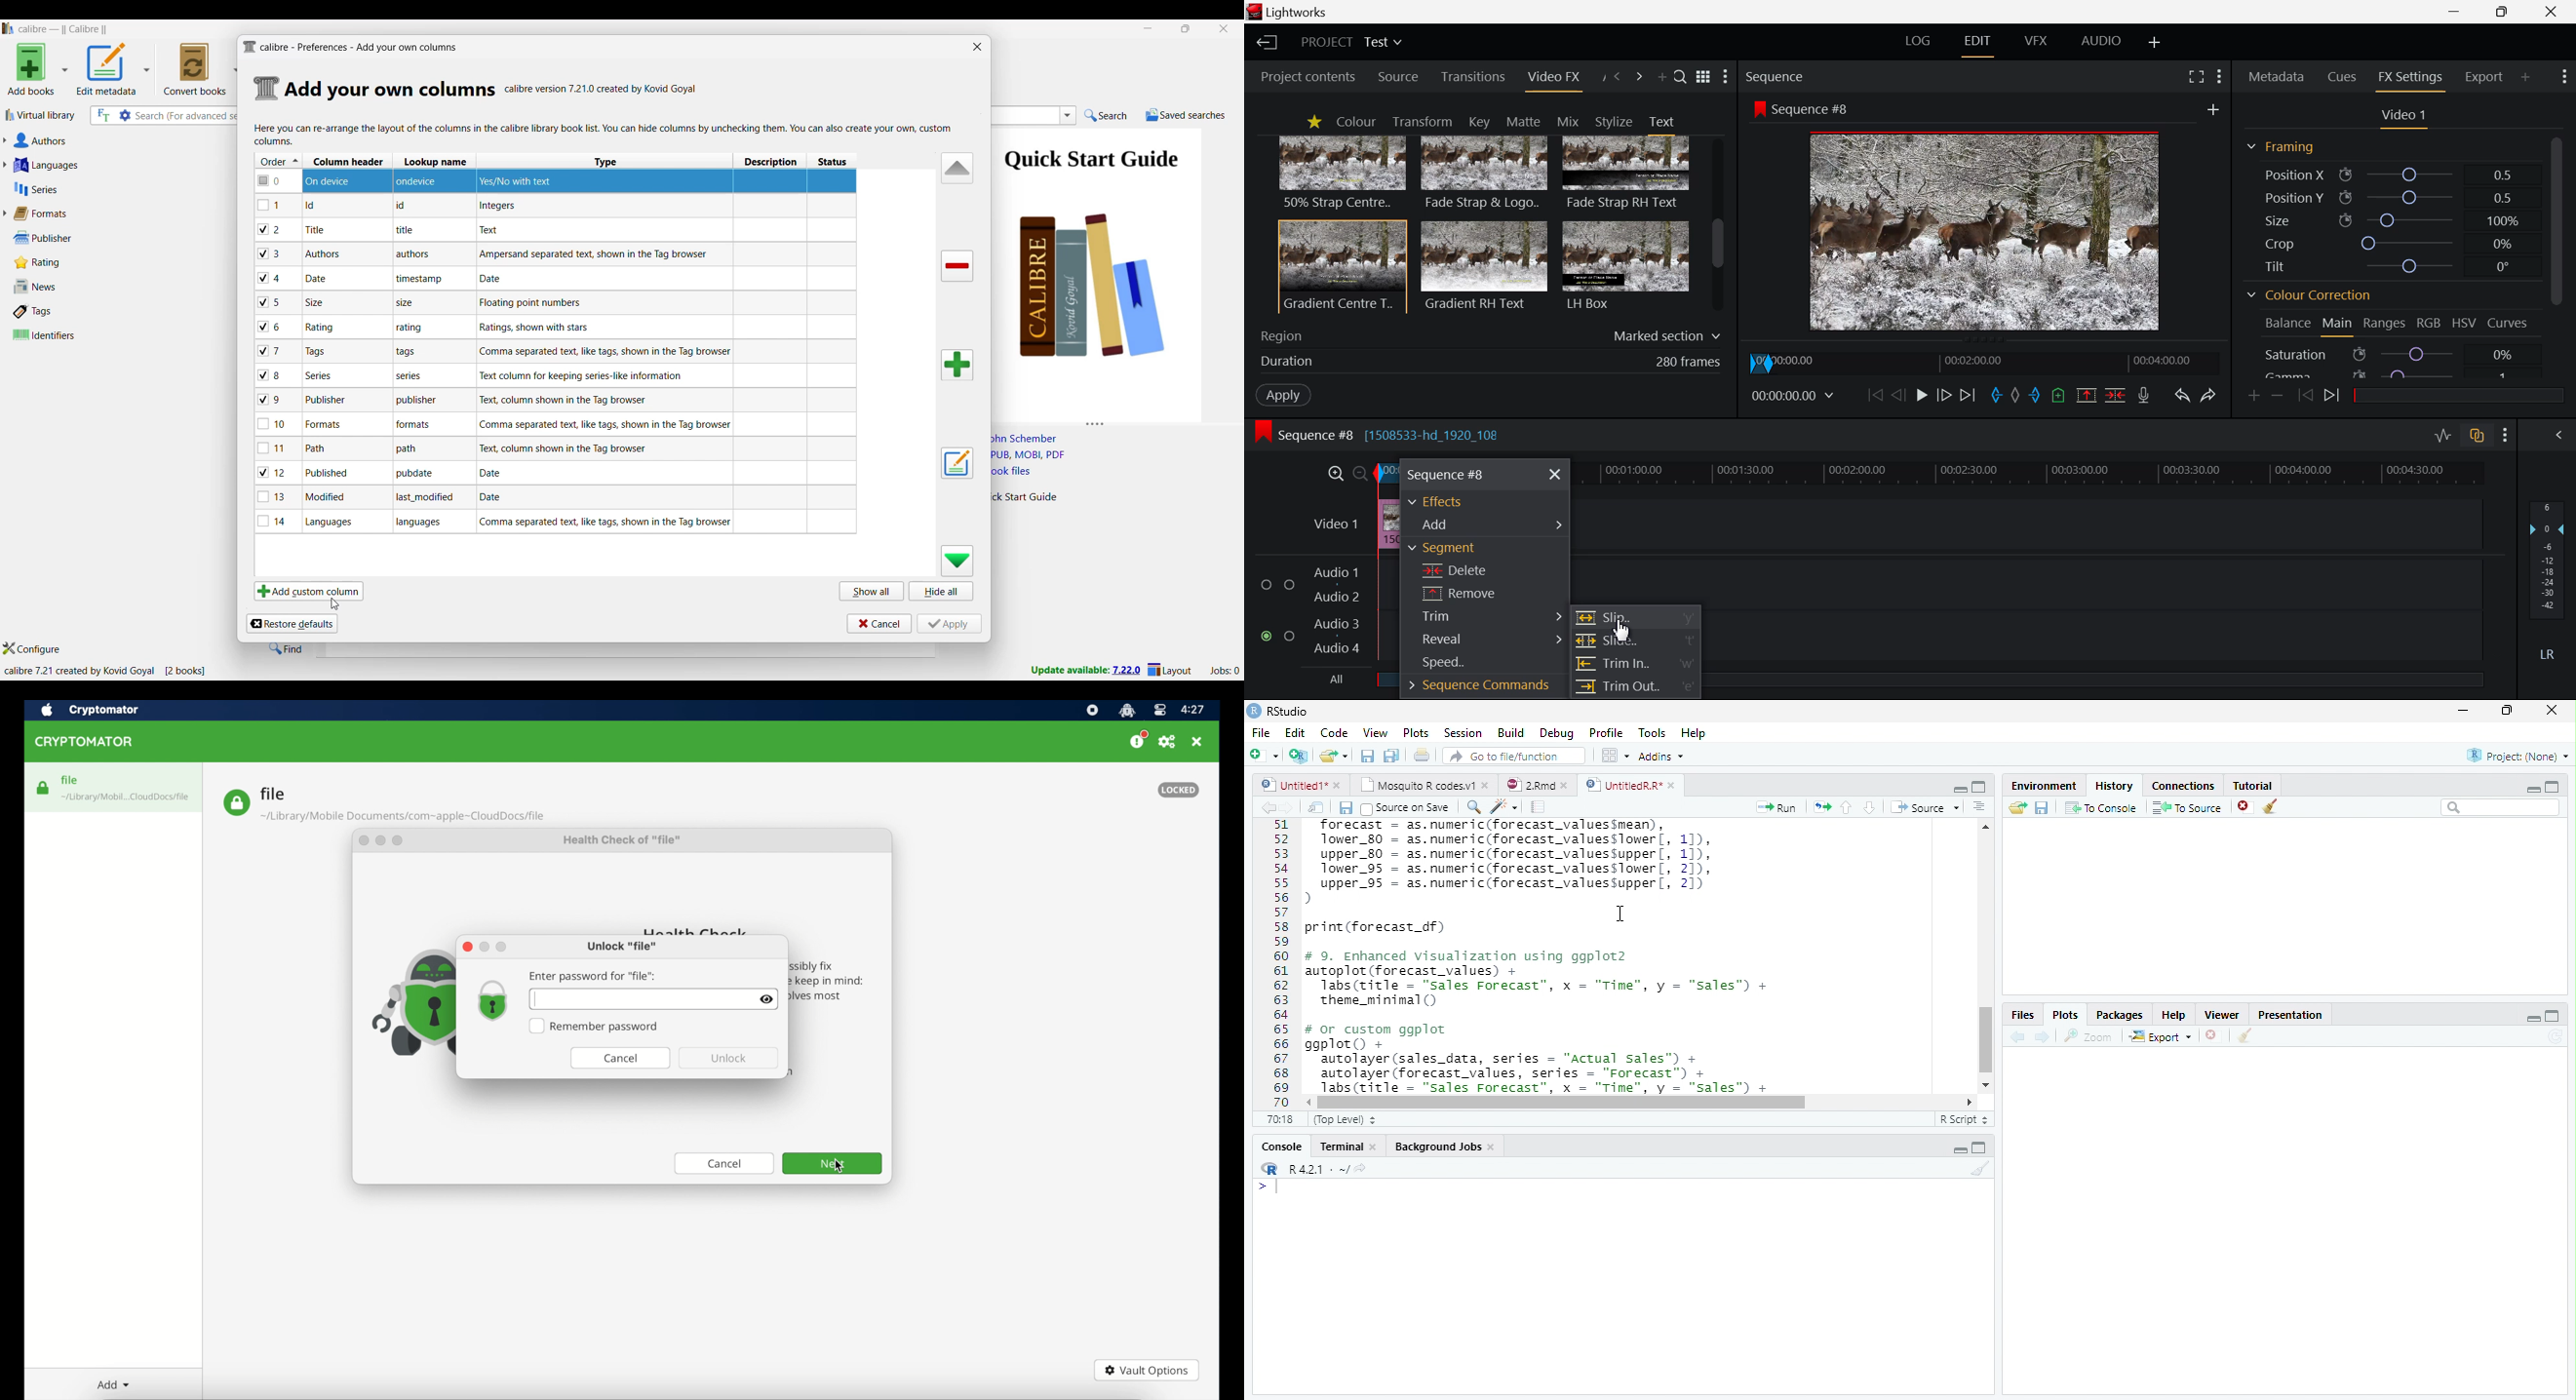 Image resolution: width=2576 pixels, height=1400 pixels. What do you see at coordinates (1980, 42) in the screenshot?
I see `EDIT Layout` at bounding box center [1980, 42].